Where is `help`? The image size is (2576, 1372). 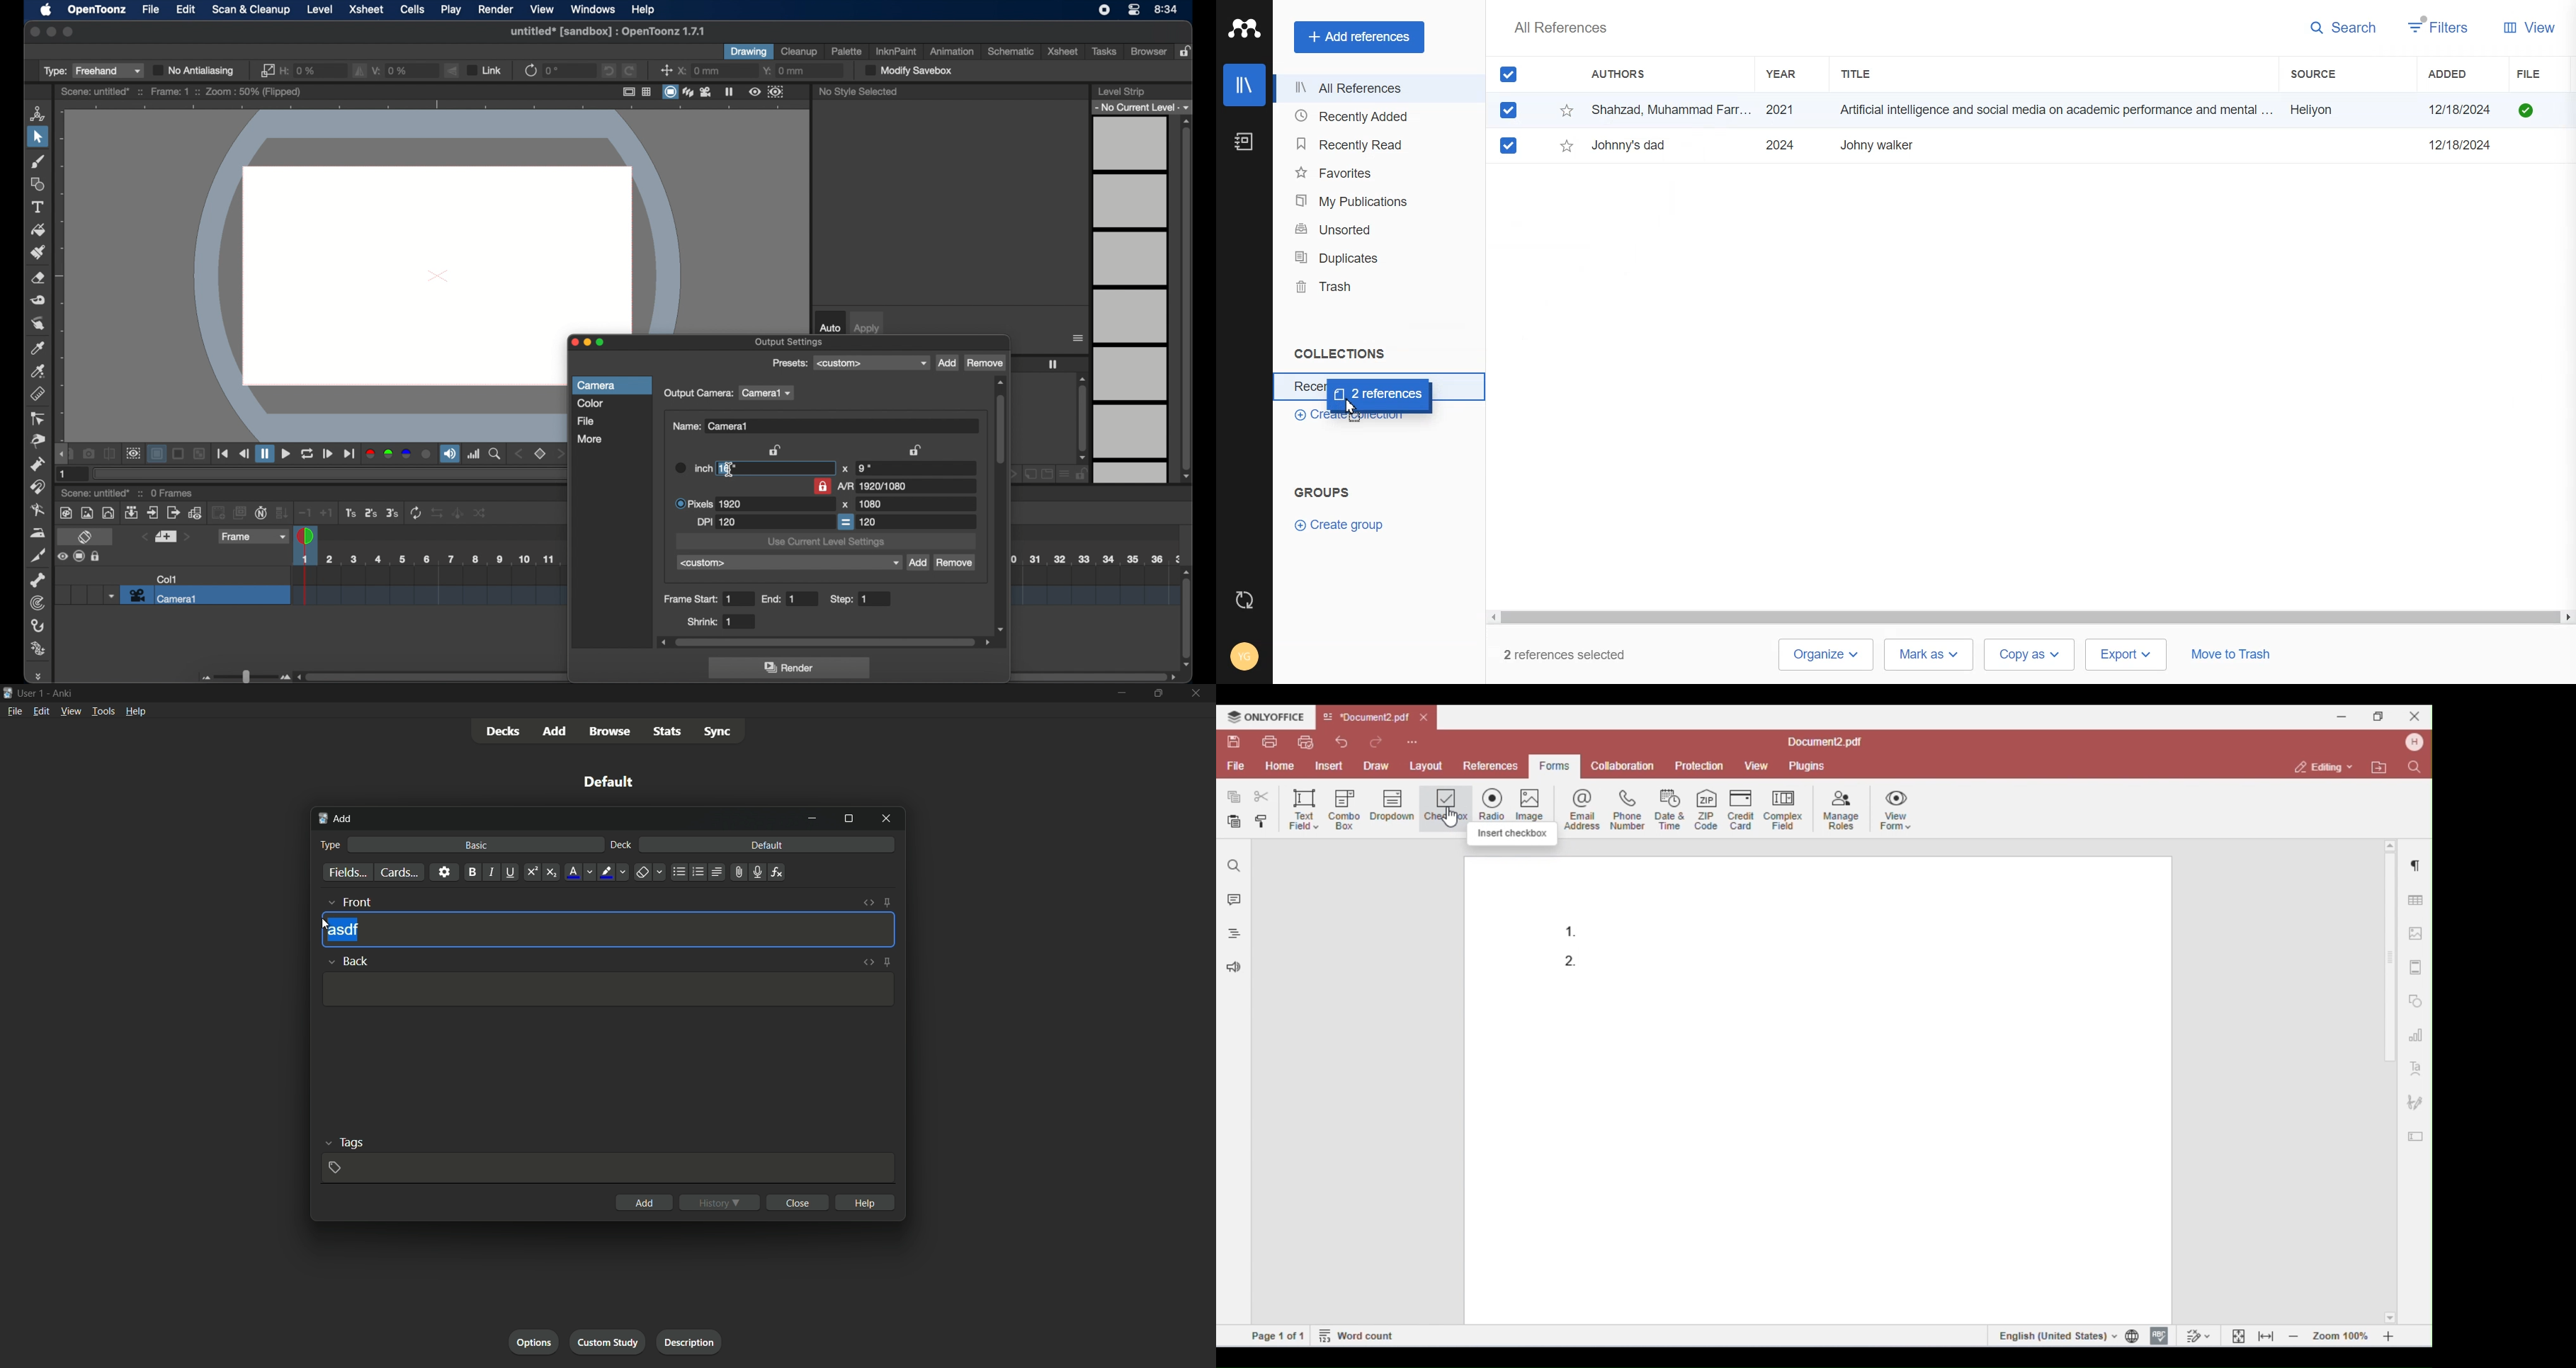
help is located at coordinates (865, 1203).